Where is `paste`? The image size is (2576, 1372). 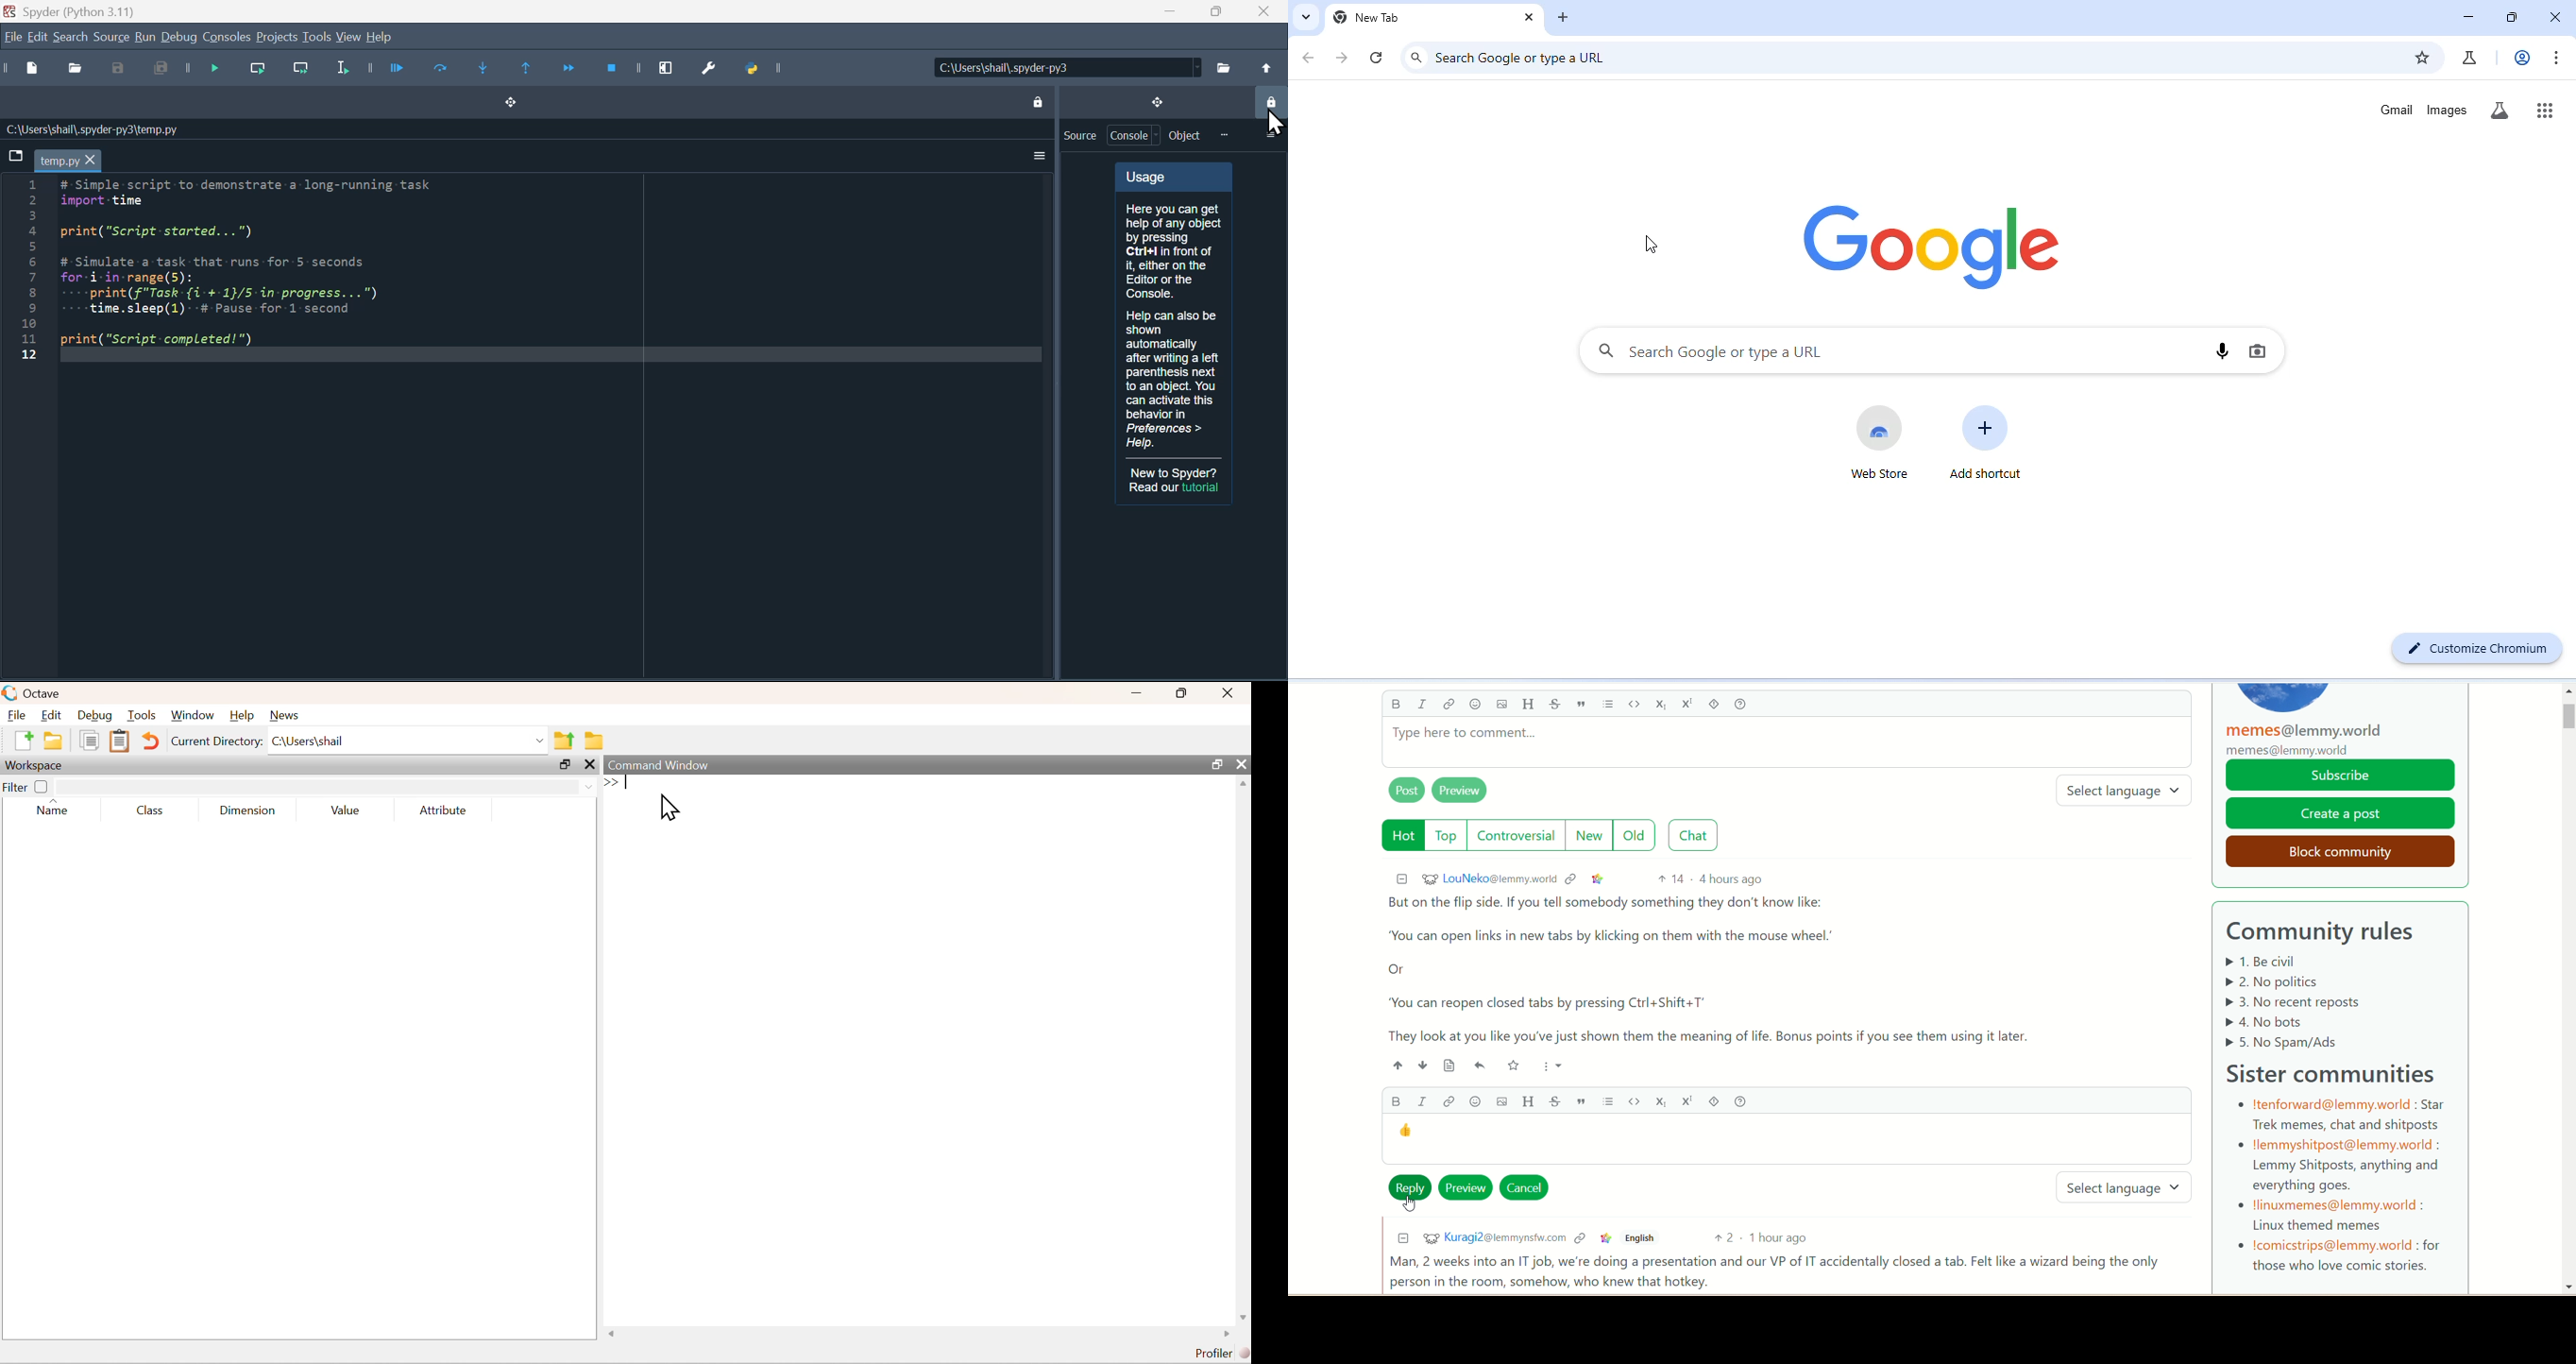
paste is located at coordinates (120, 741).